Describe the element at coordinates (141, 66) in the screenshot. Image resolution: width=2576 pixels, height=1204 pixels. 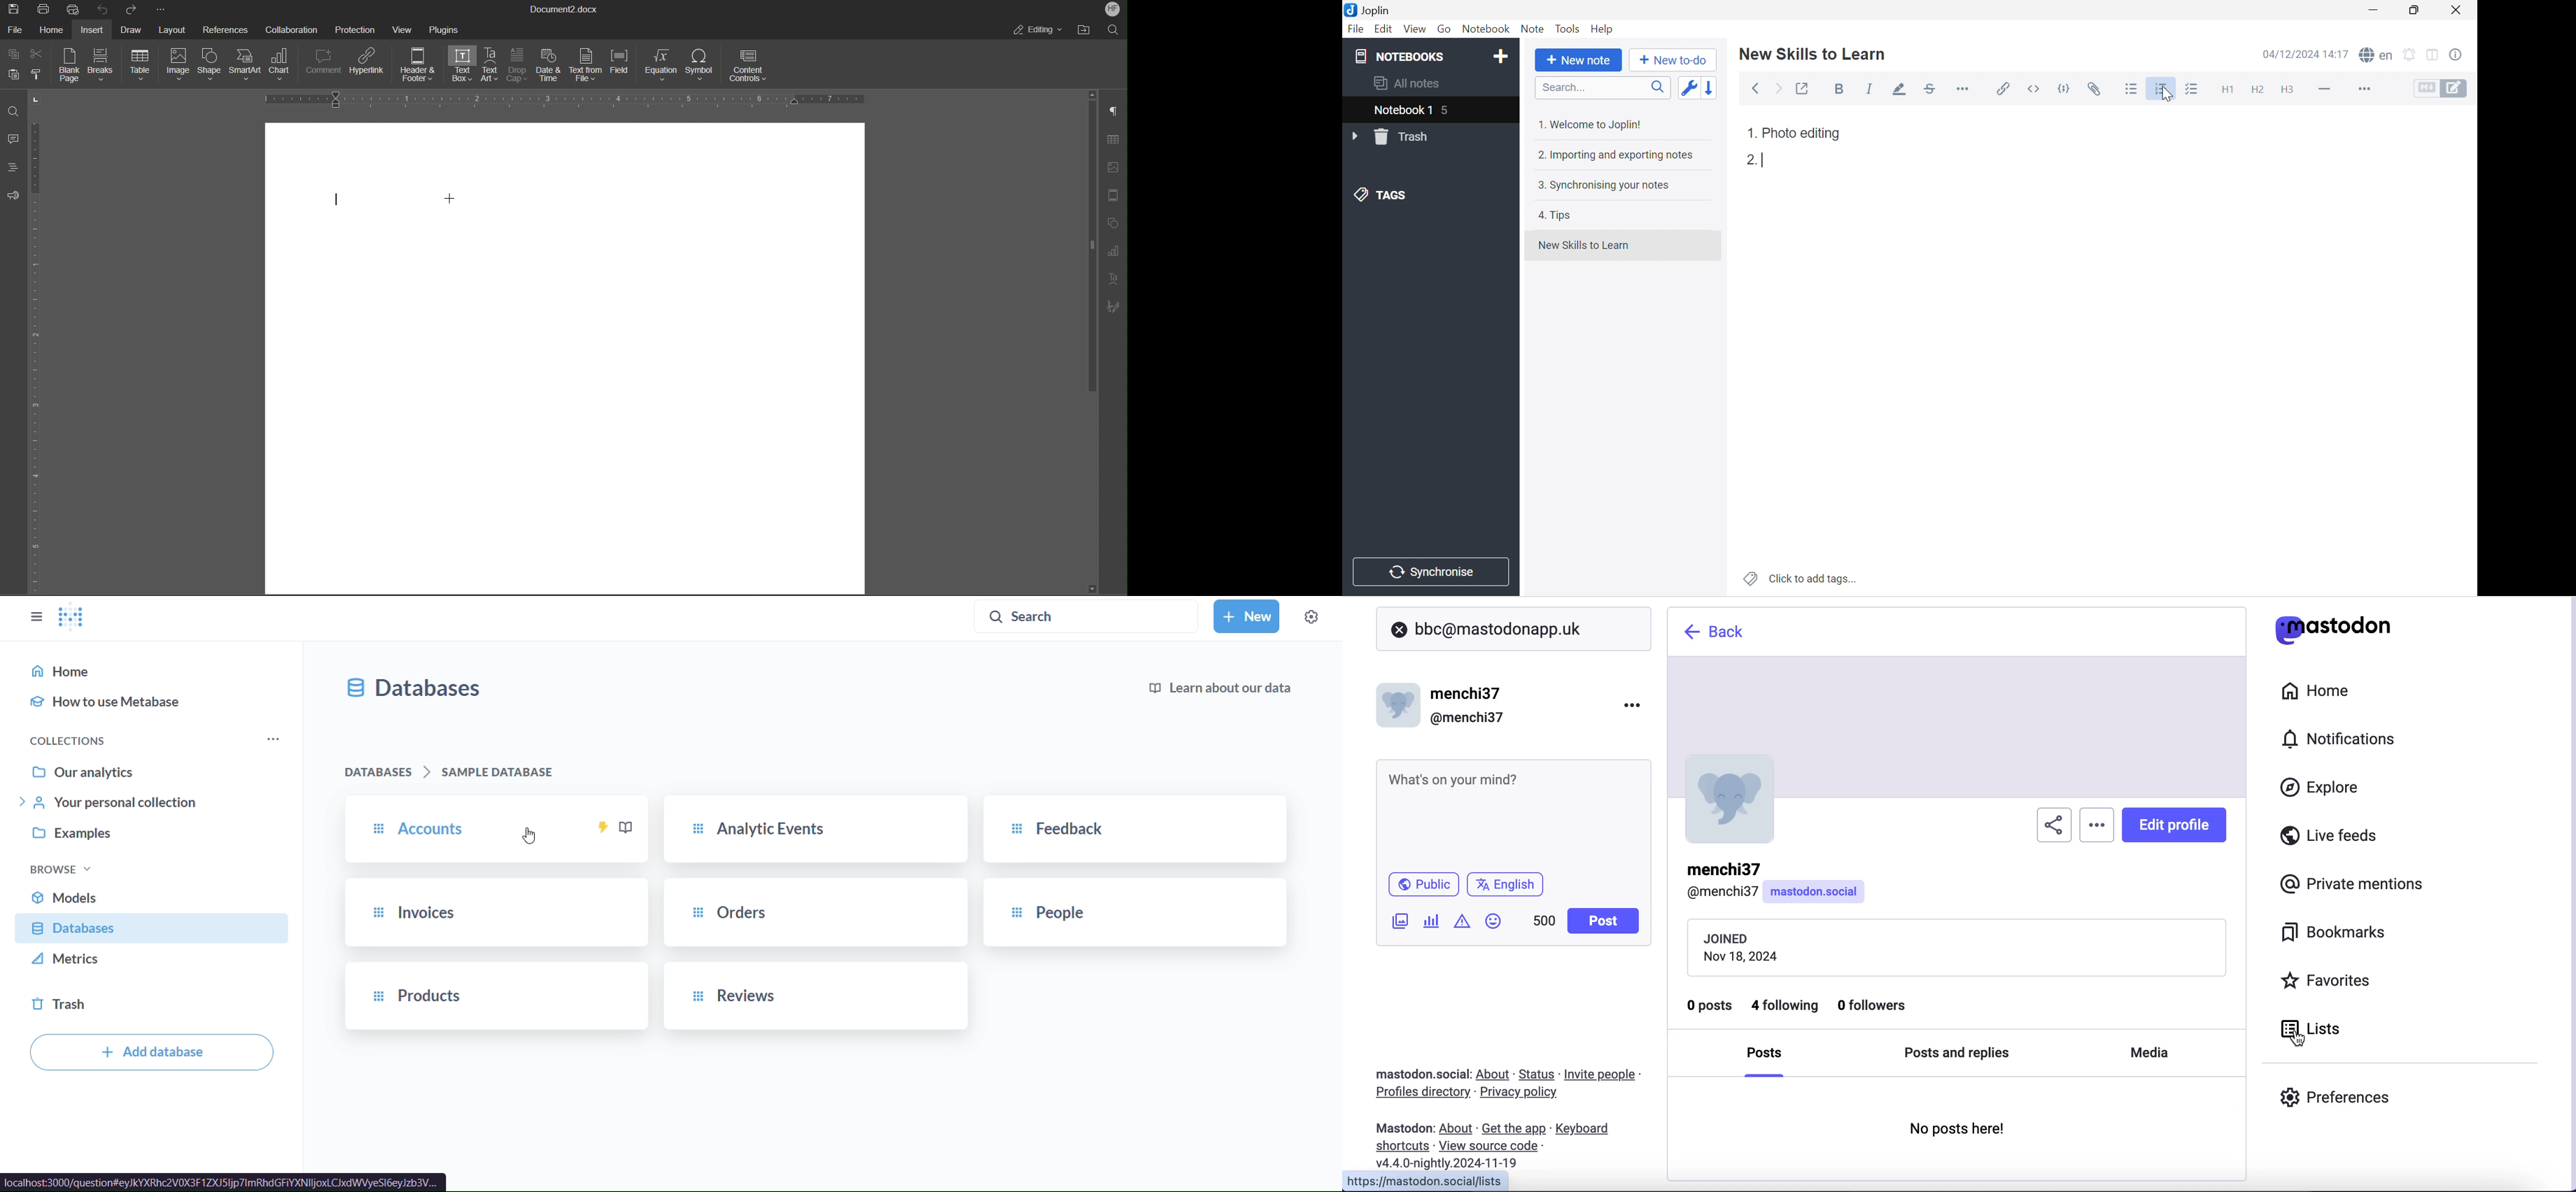
I see `Table` at that location.